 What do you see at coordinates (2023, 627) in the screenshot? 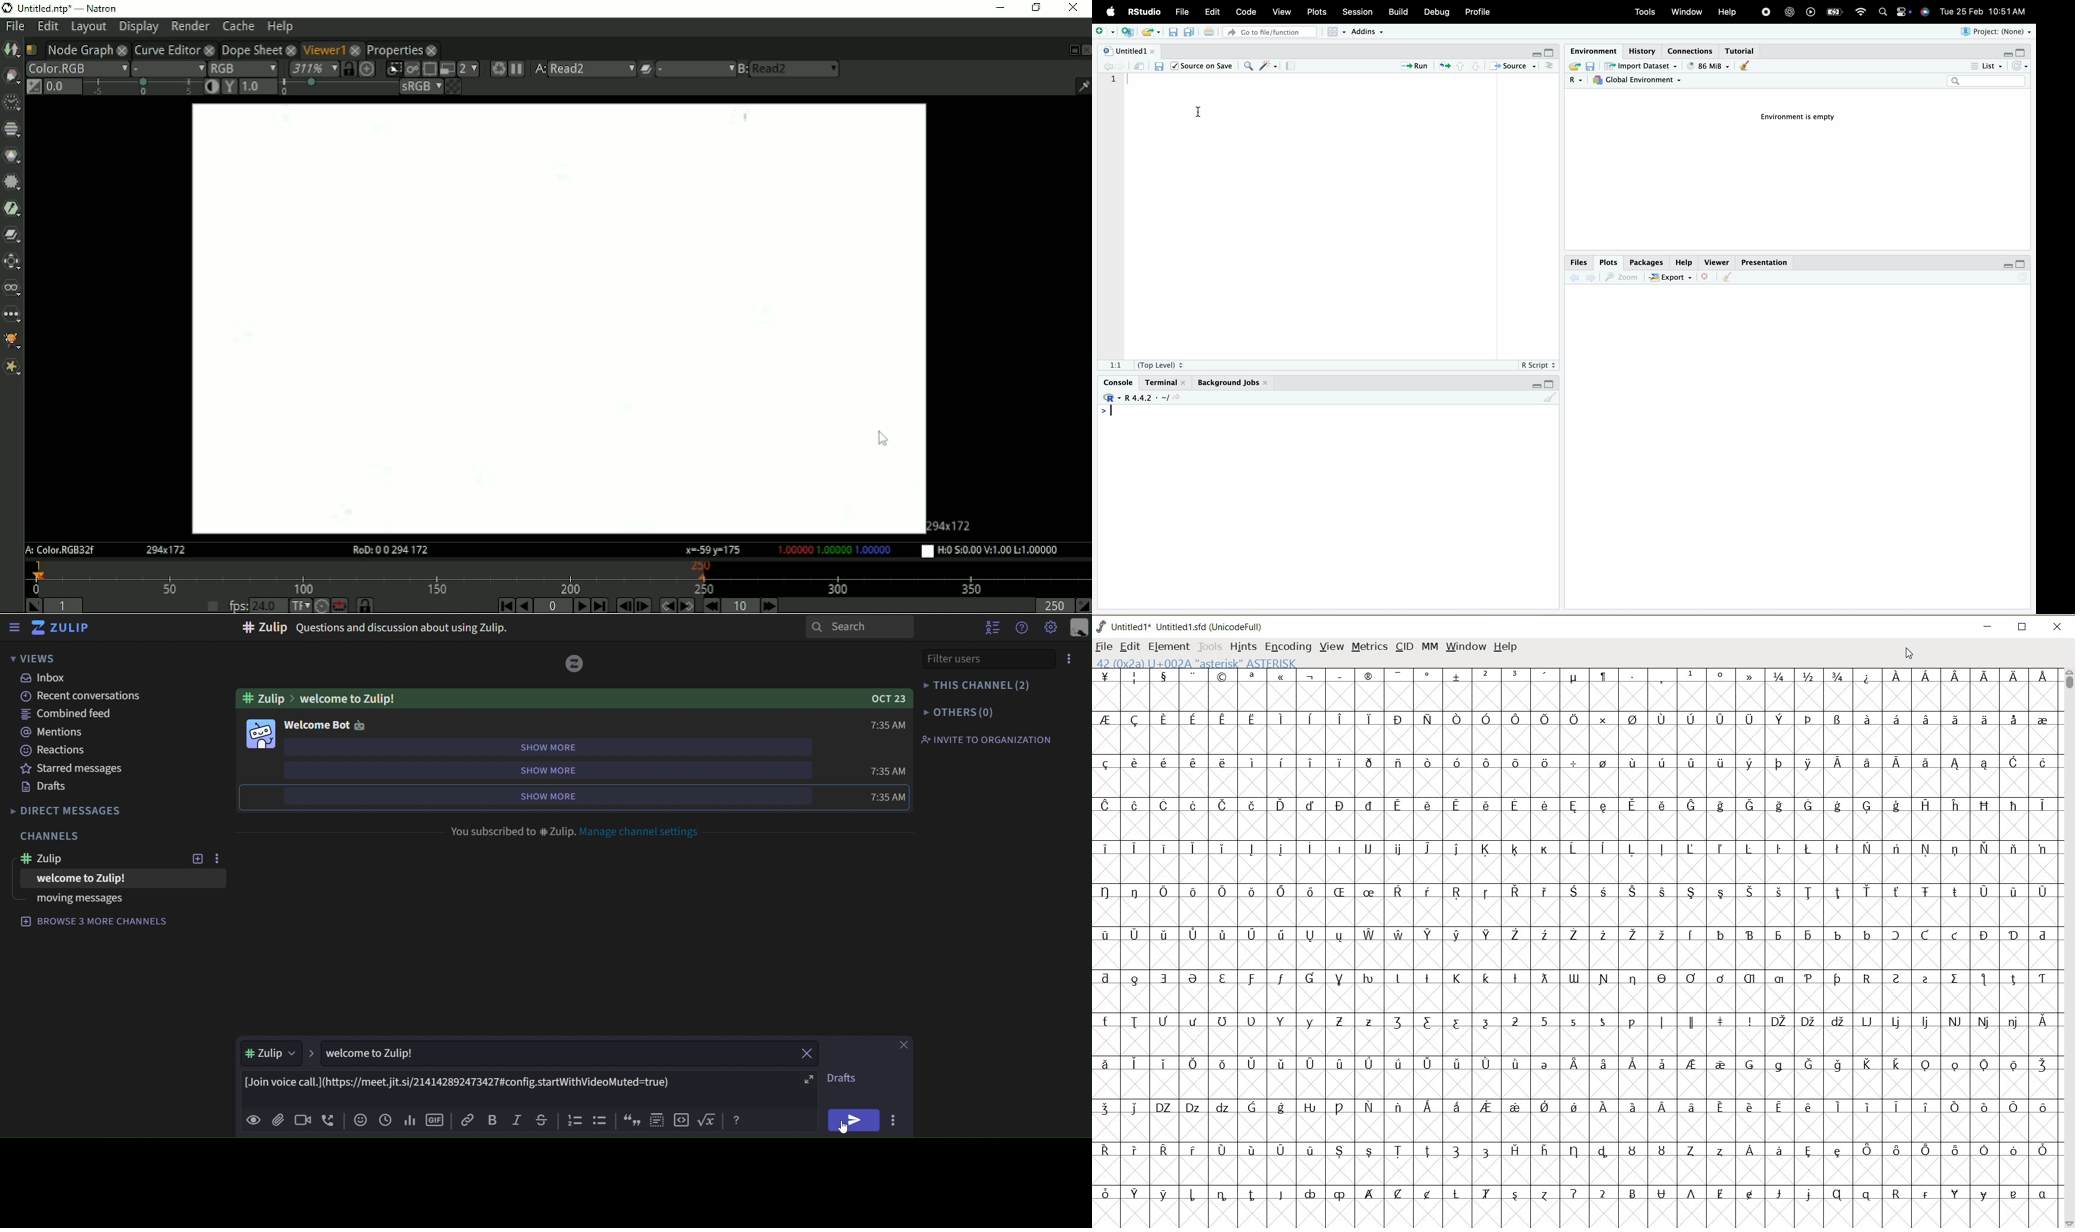
I see `RESTORE` at bounding box center [2023, 627].